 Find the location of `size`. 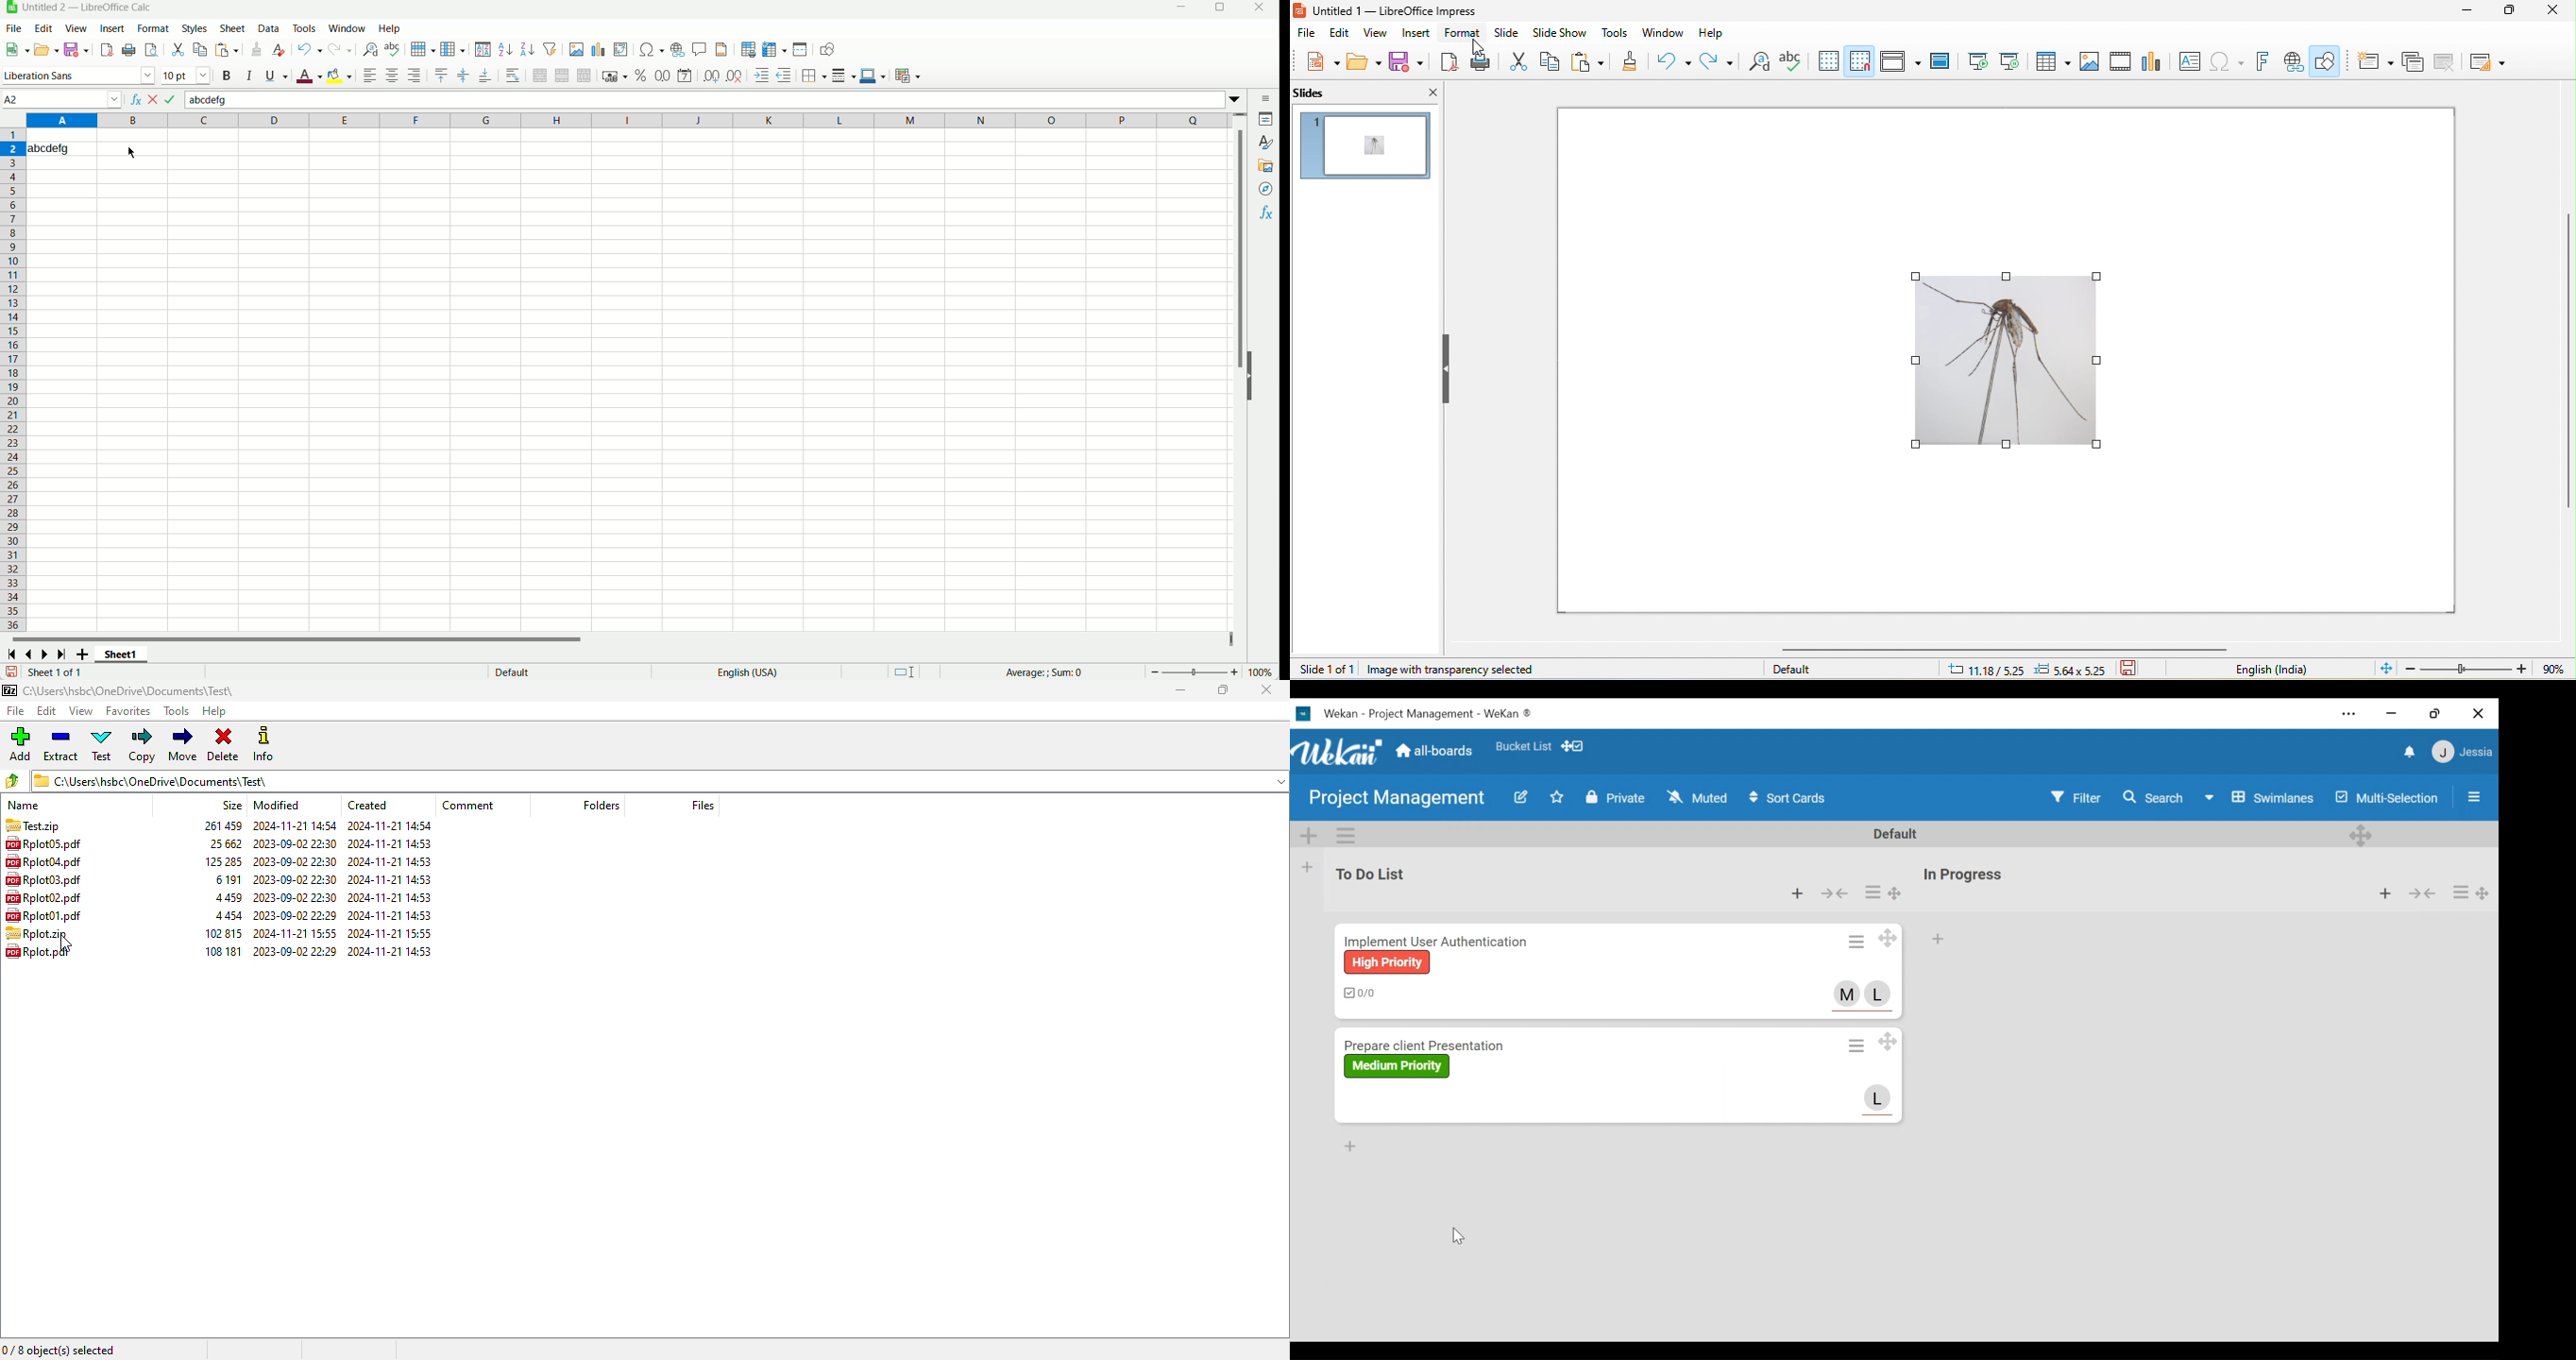

size is located at coordinates (221, 889).